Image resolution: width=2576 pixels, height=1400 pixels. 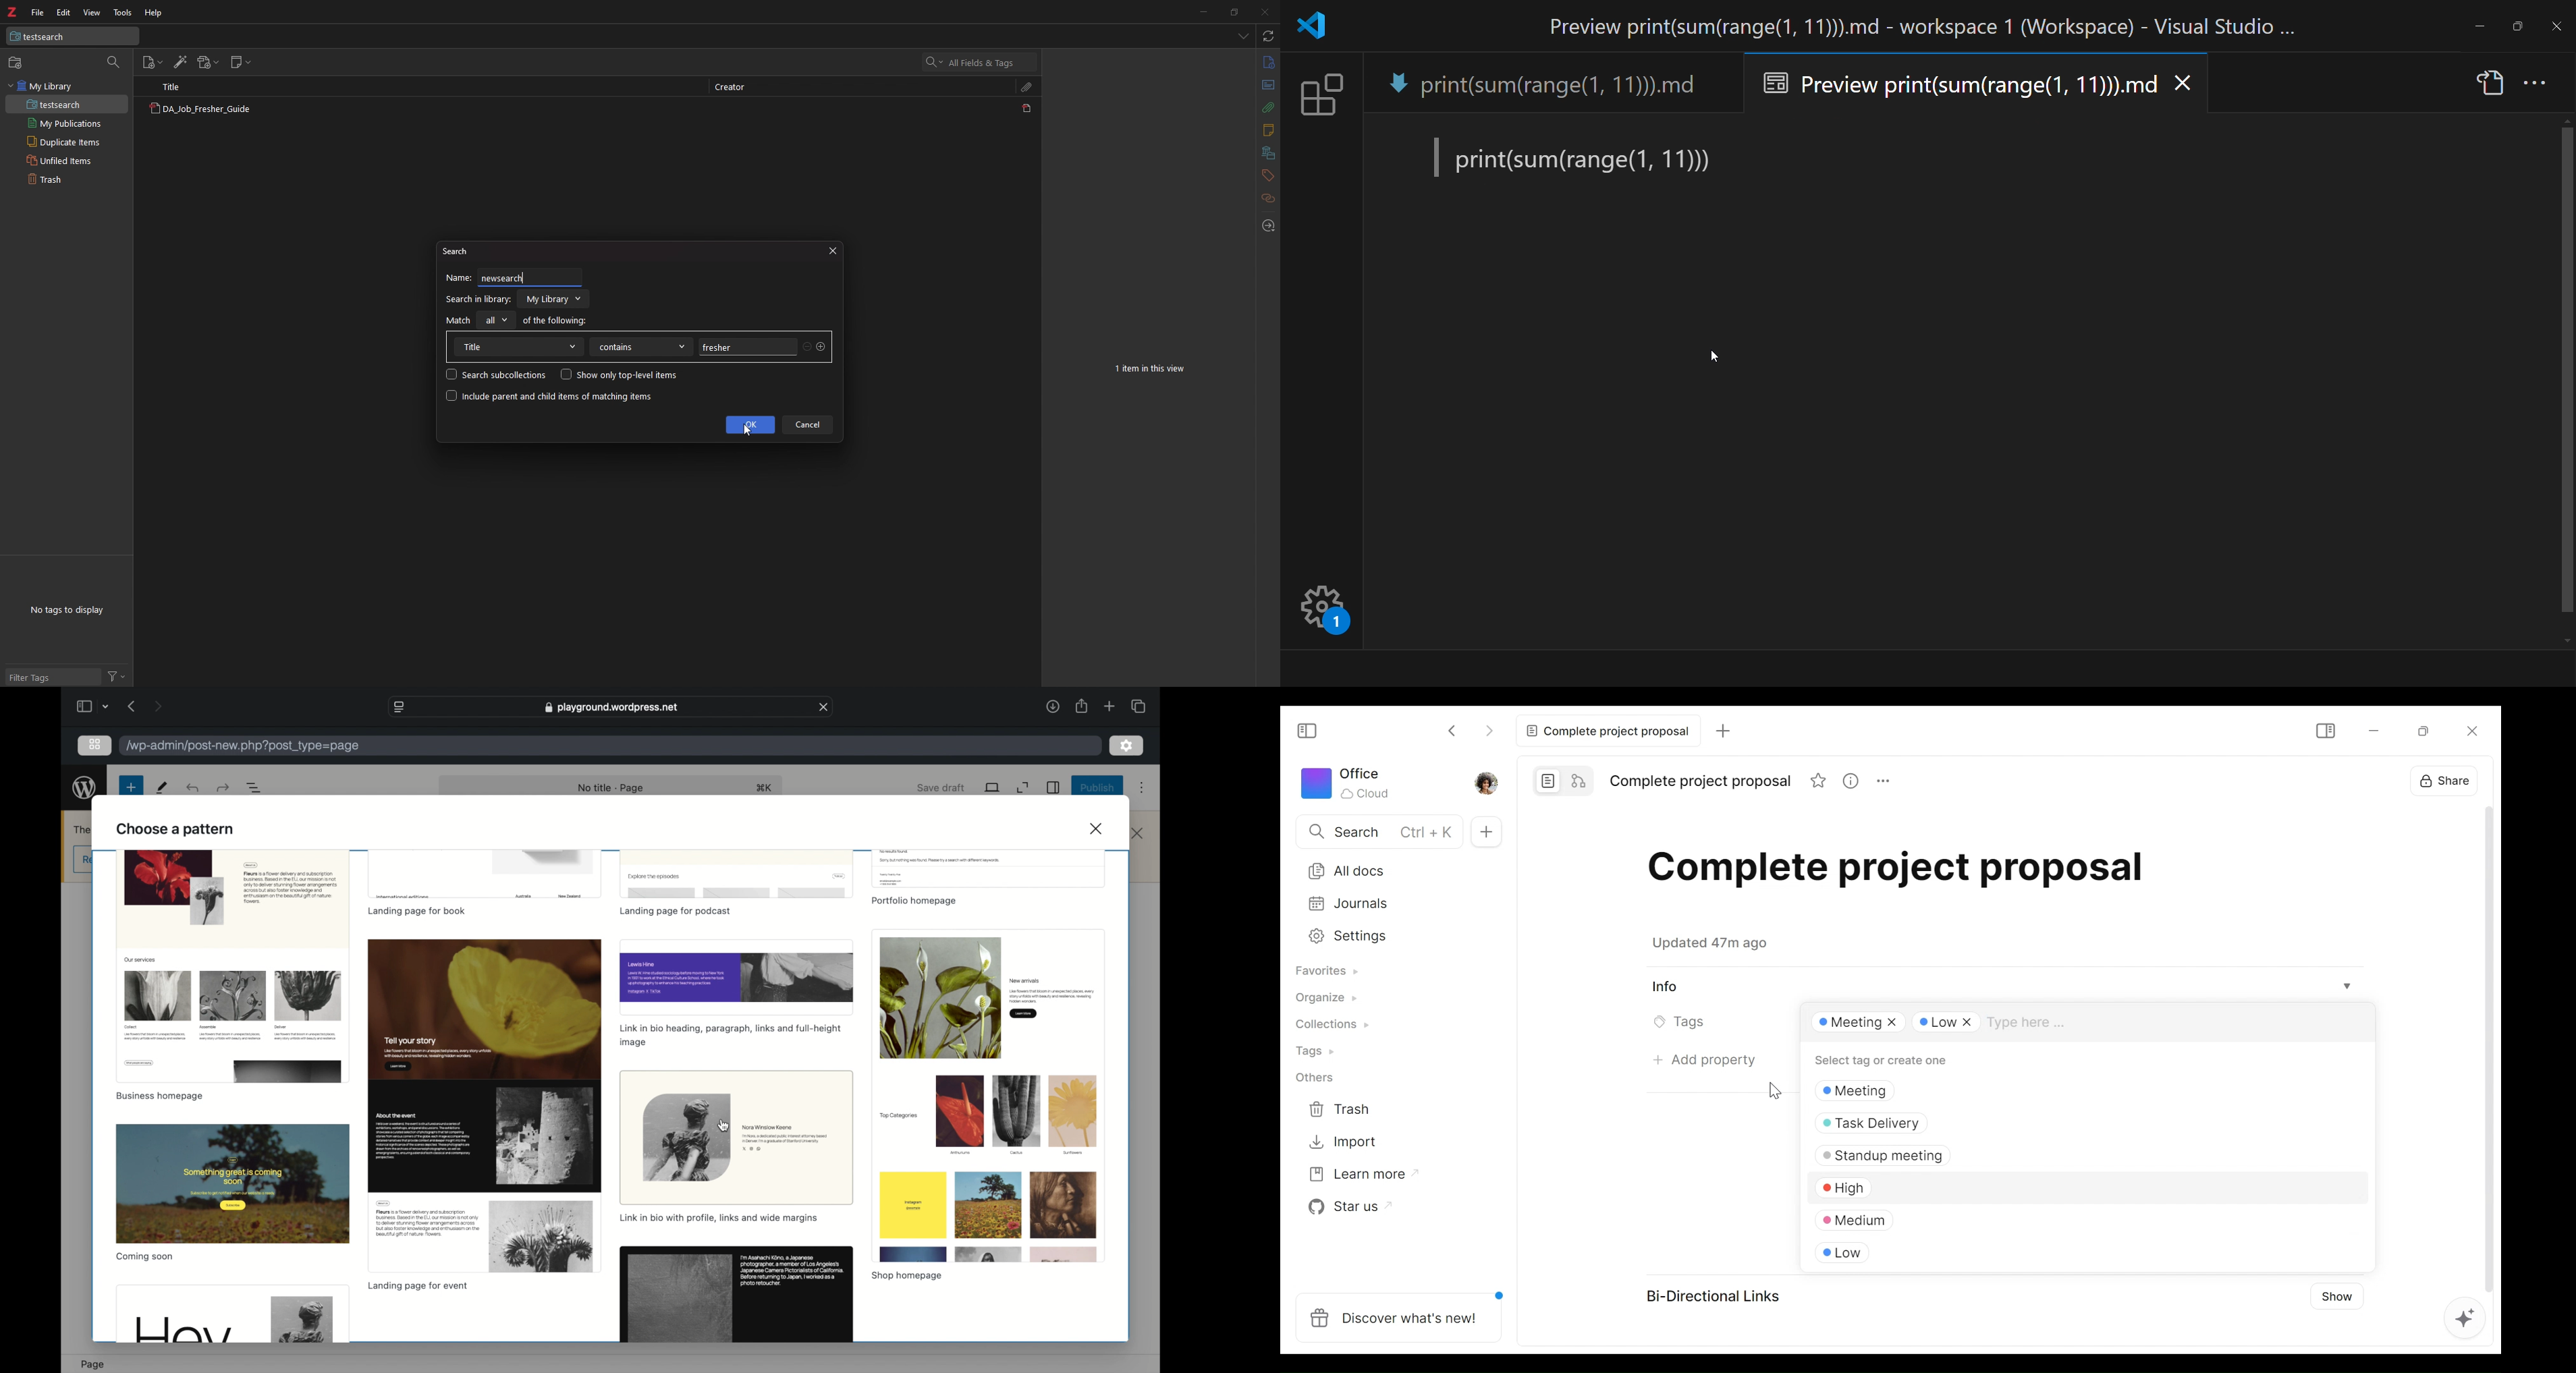 What do you see at coordinates (1269, 35) in the screenshot?
I see `sync with zotero.org` at bounding box center [1269, 35].